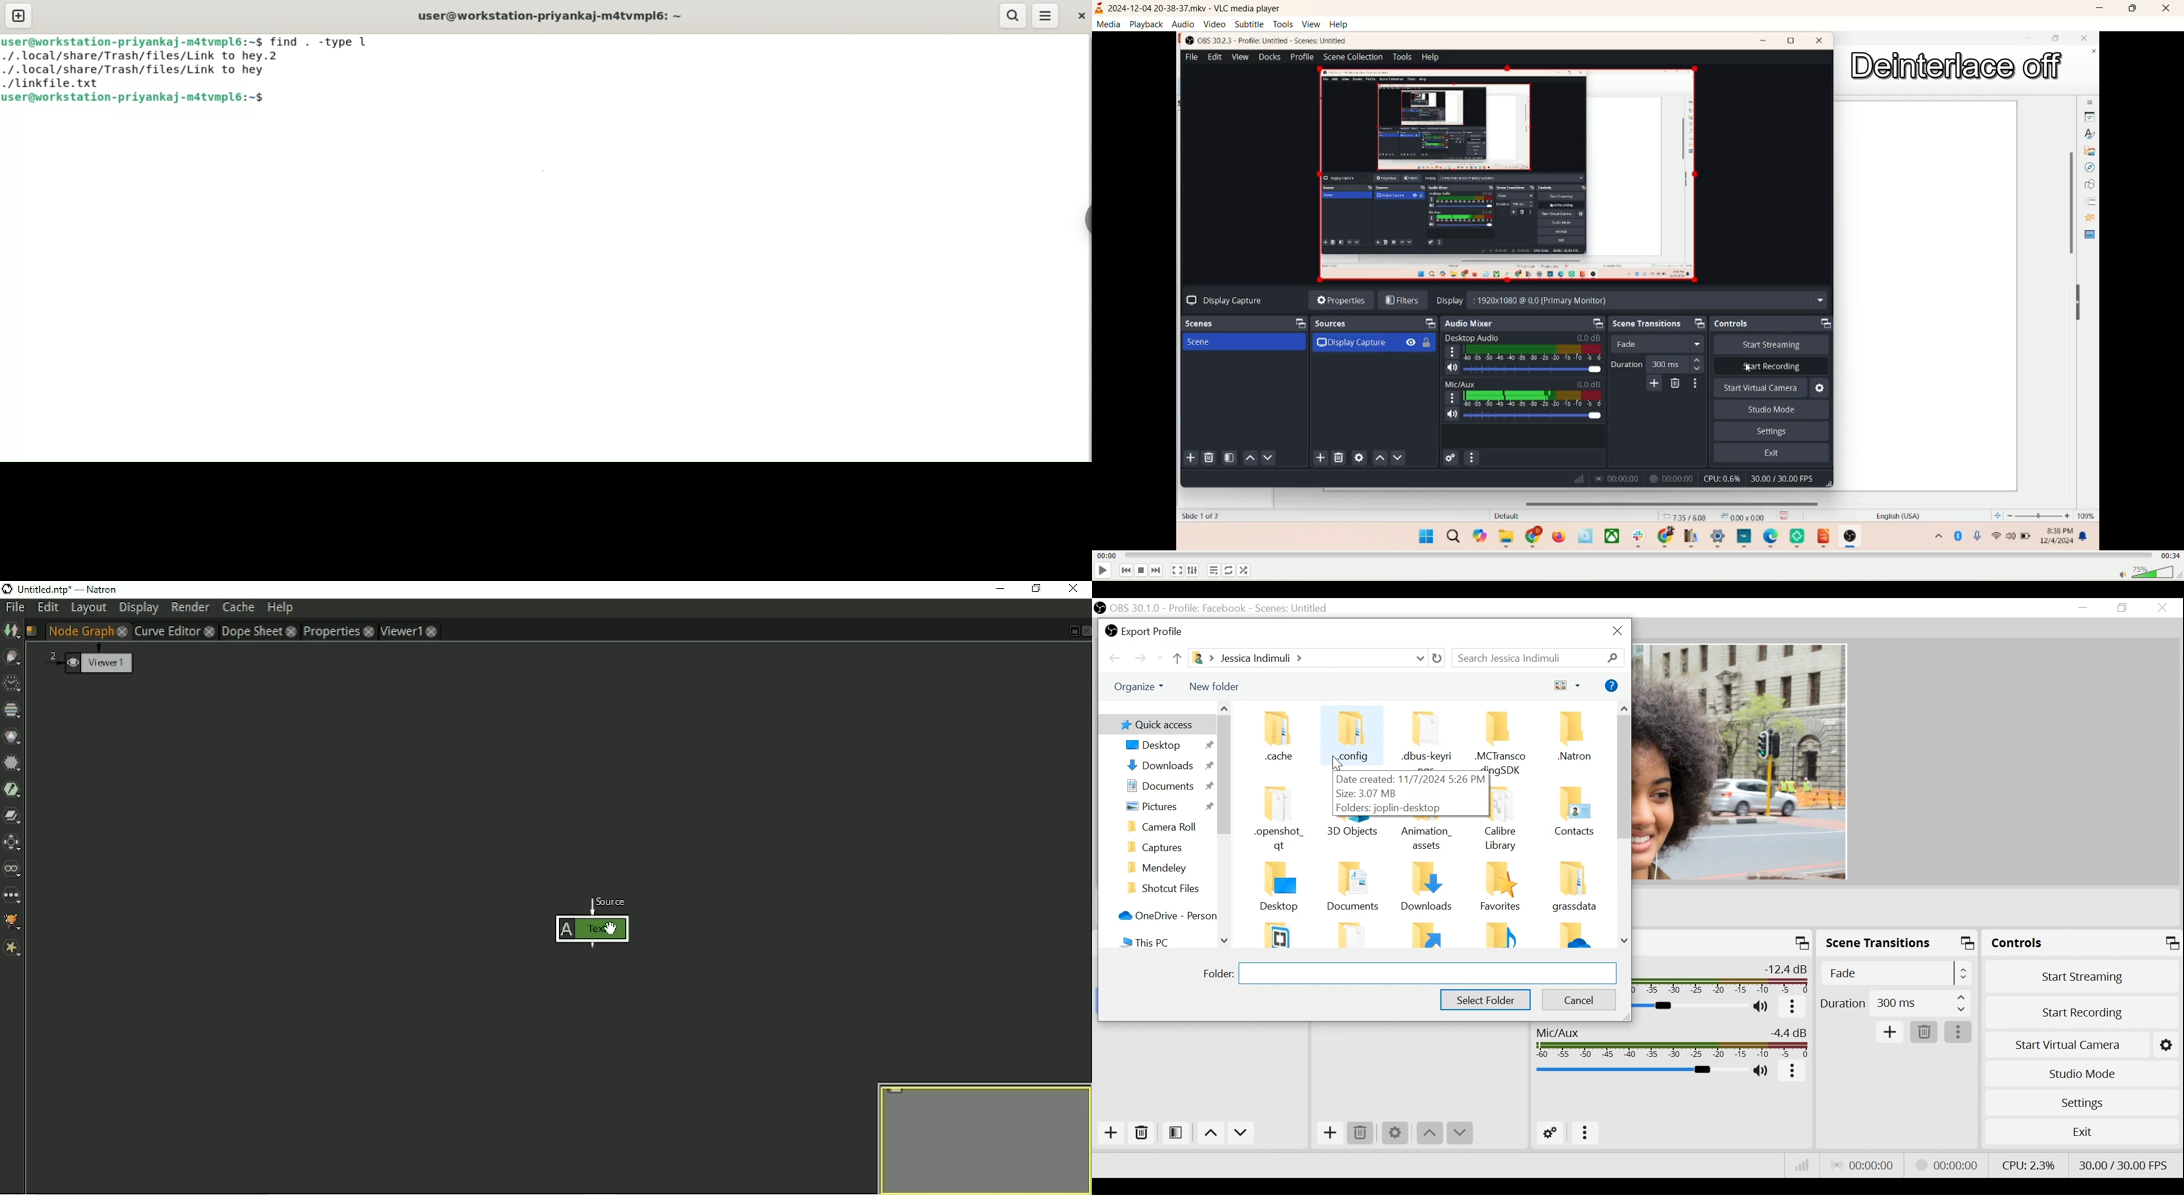  Describe the element at coordinates (1613, 686) in the screenshot. I see `Help` at that location.